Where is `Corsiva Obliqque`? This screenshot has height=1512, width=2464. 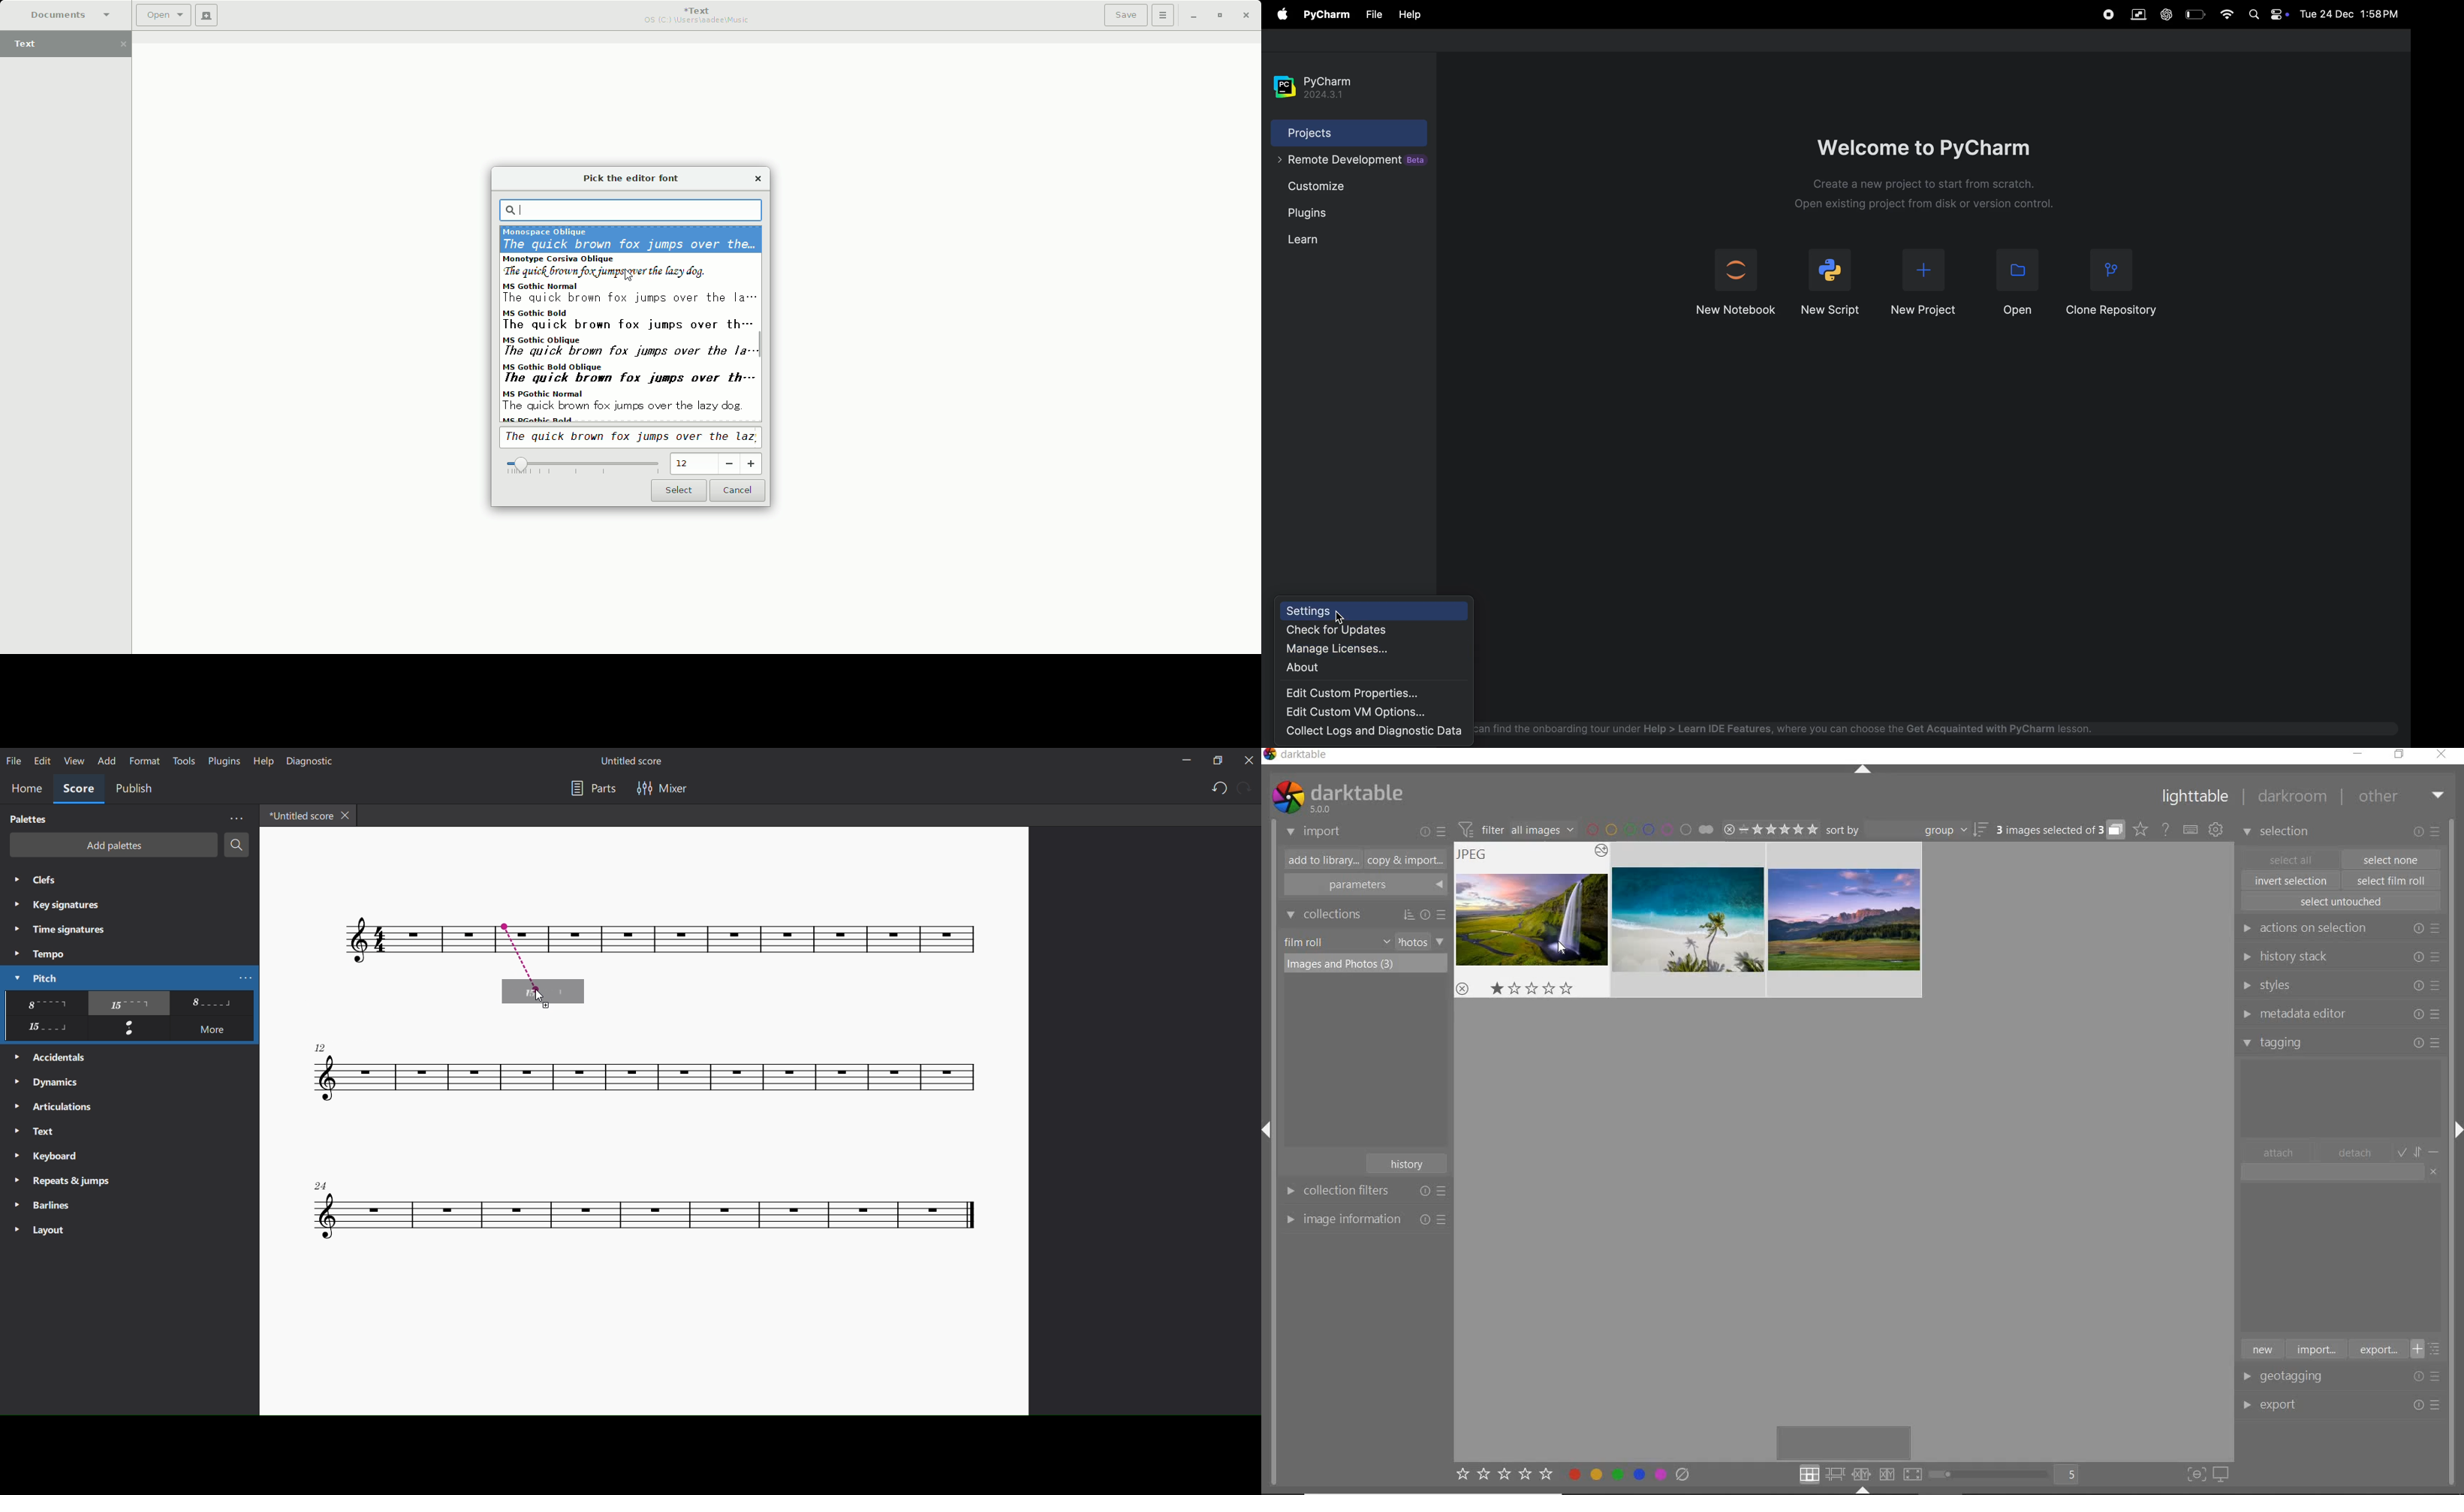 Corsiva Obliqque is located at coordinates (629, 267).